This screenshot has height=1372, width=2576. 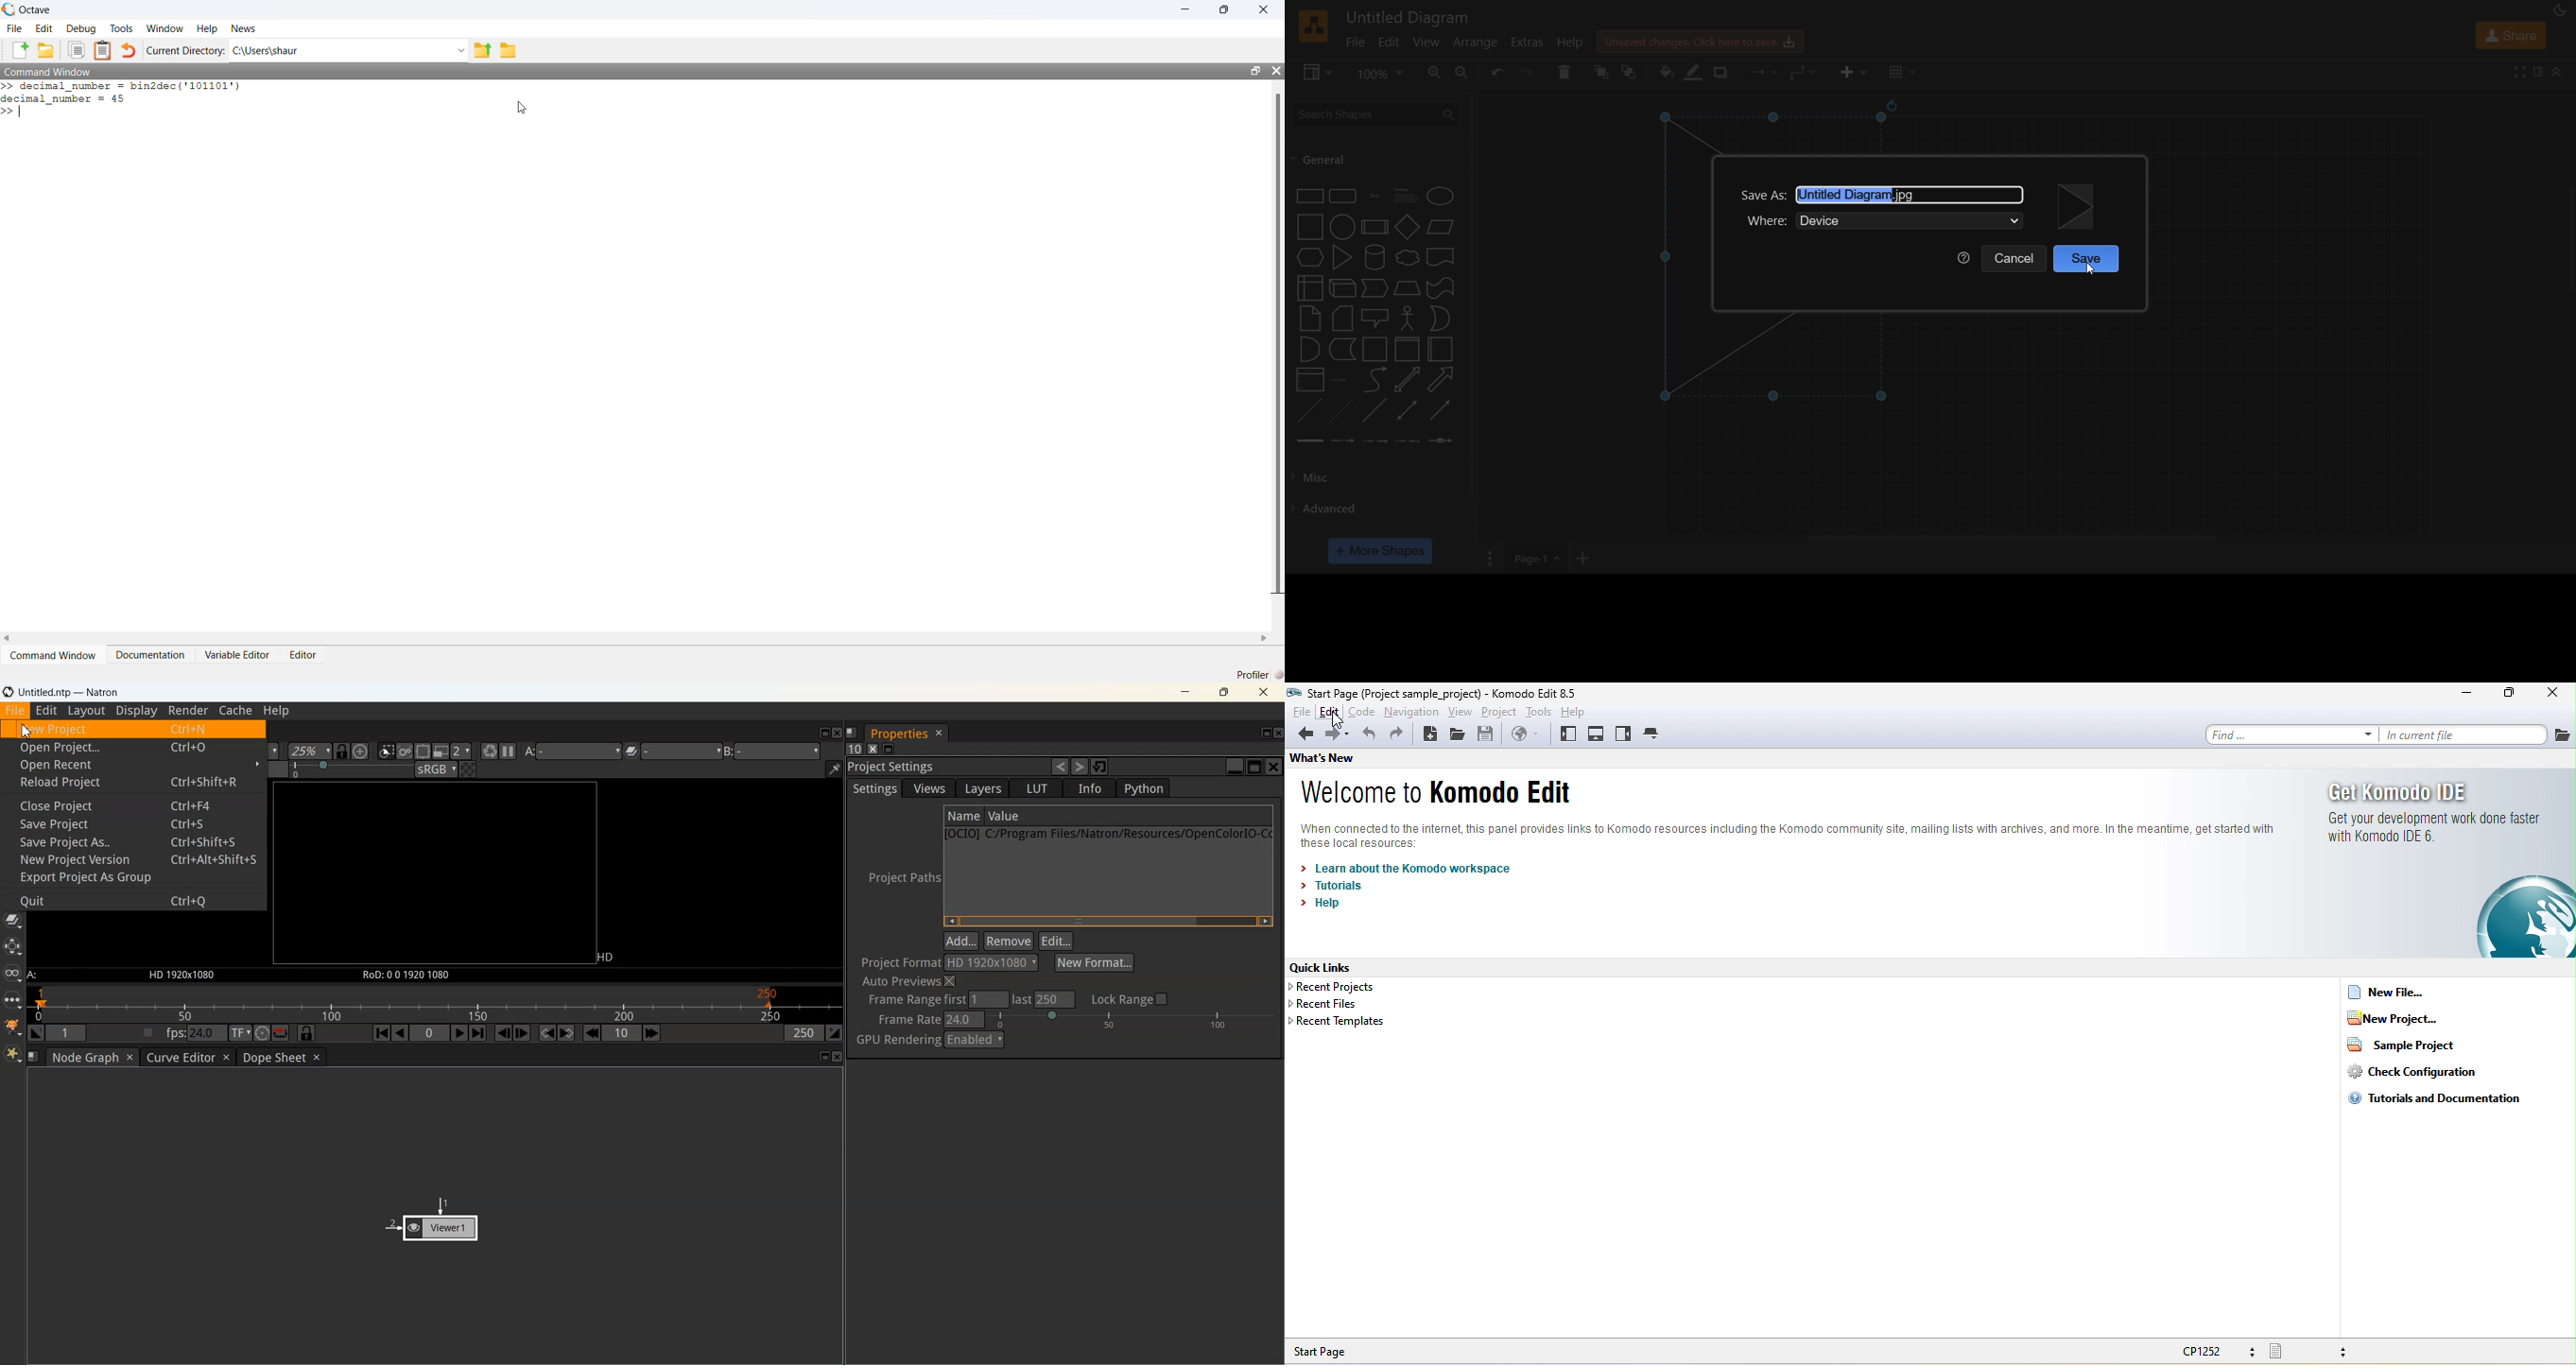 I want to click on Path value of file, so click(x=1073, y=816).